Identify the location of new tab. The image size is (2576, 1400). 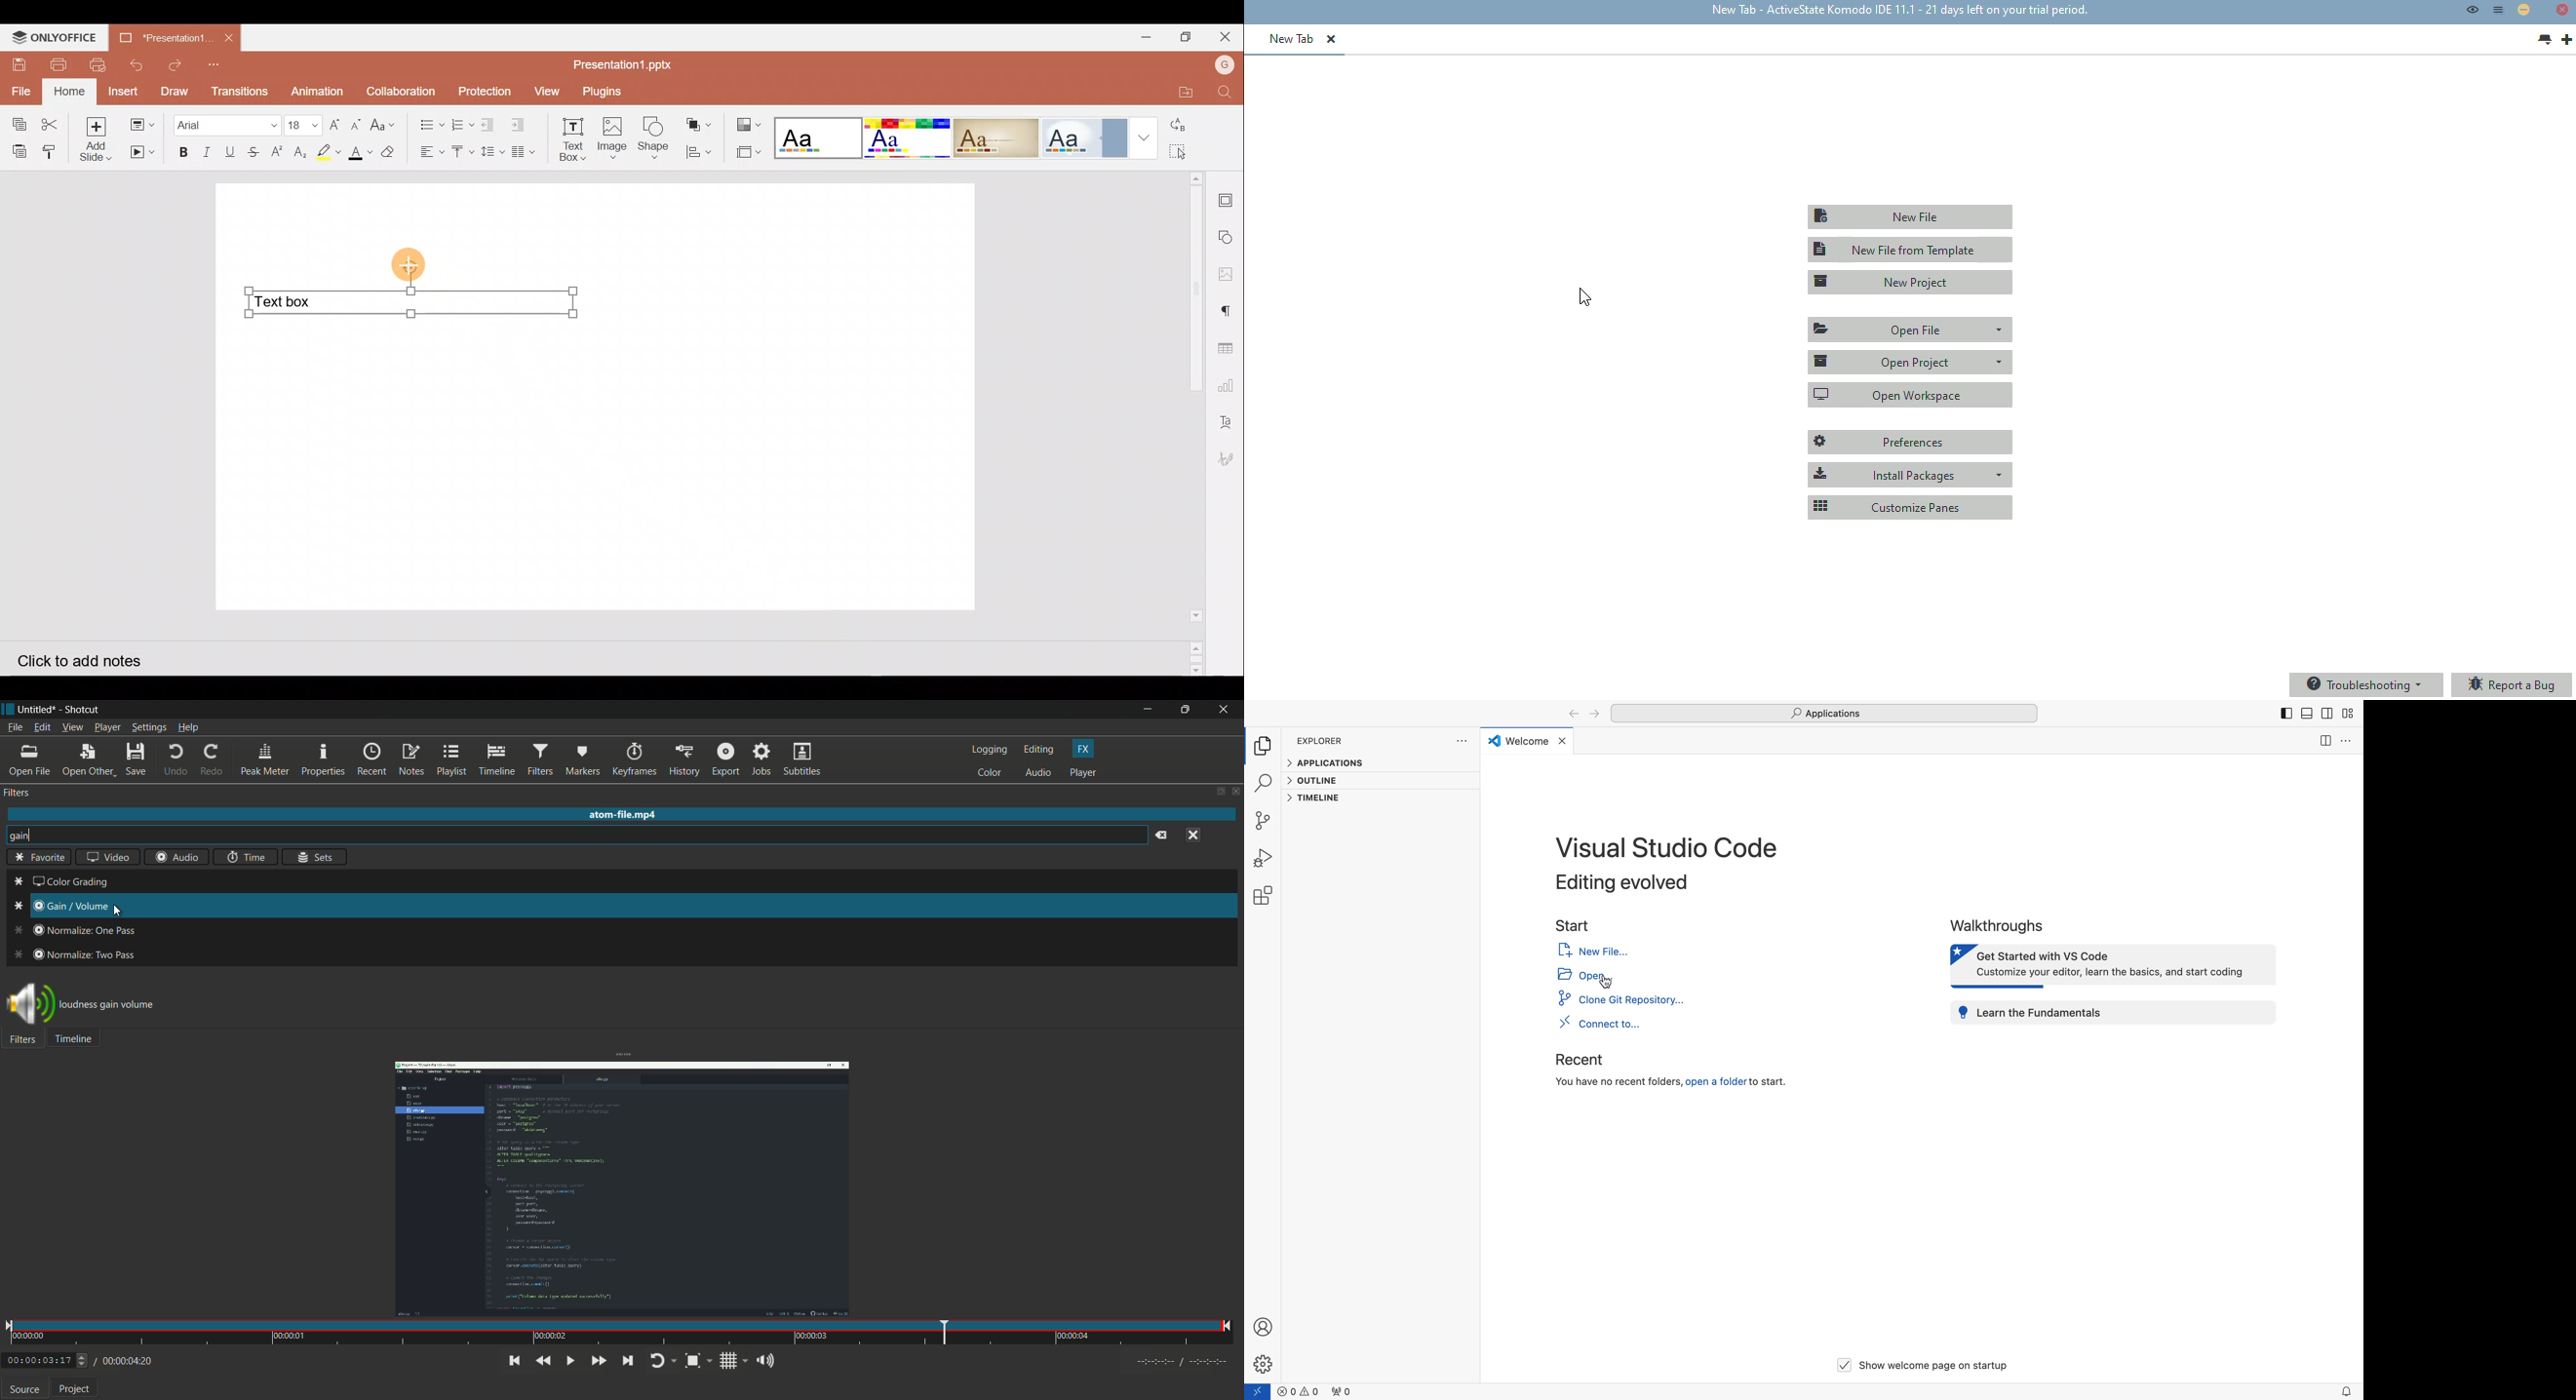
(1293, 38).